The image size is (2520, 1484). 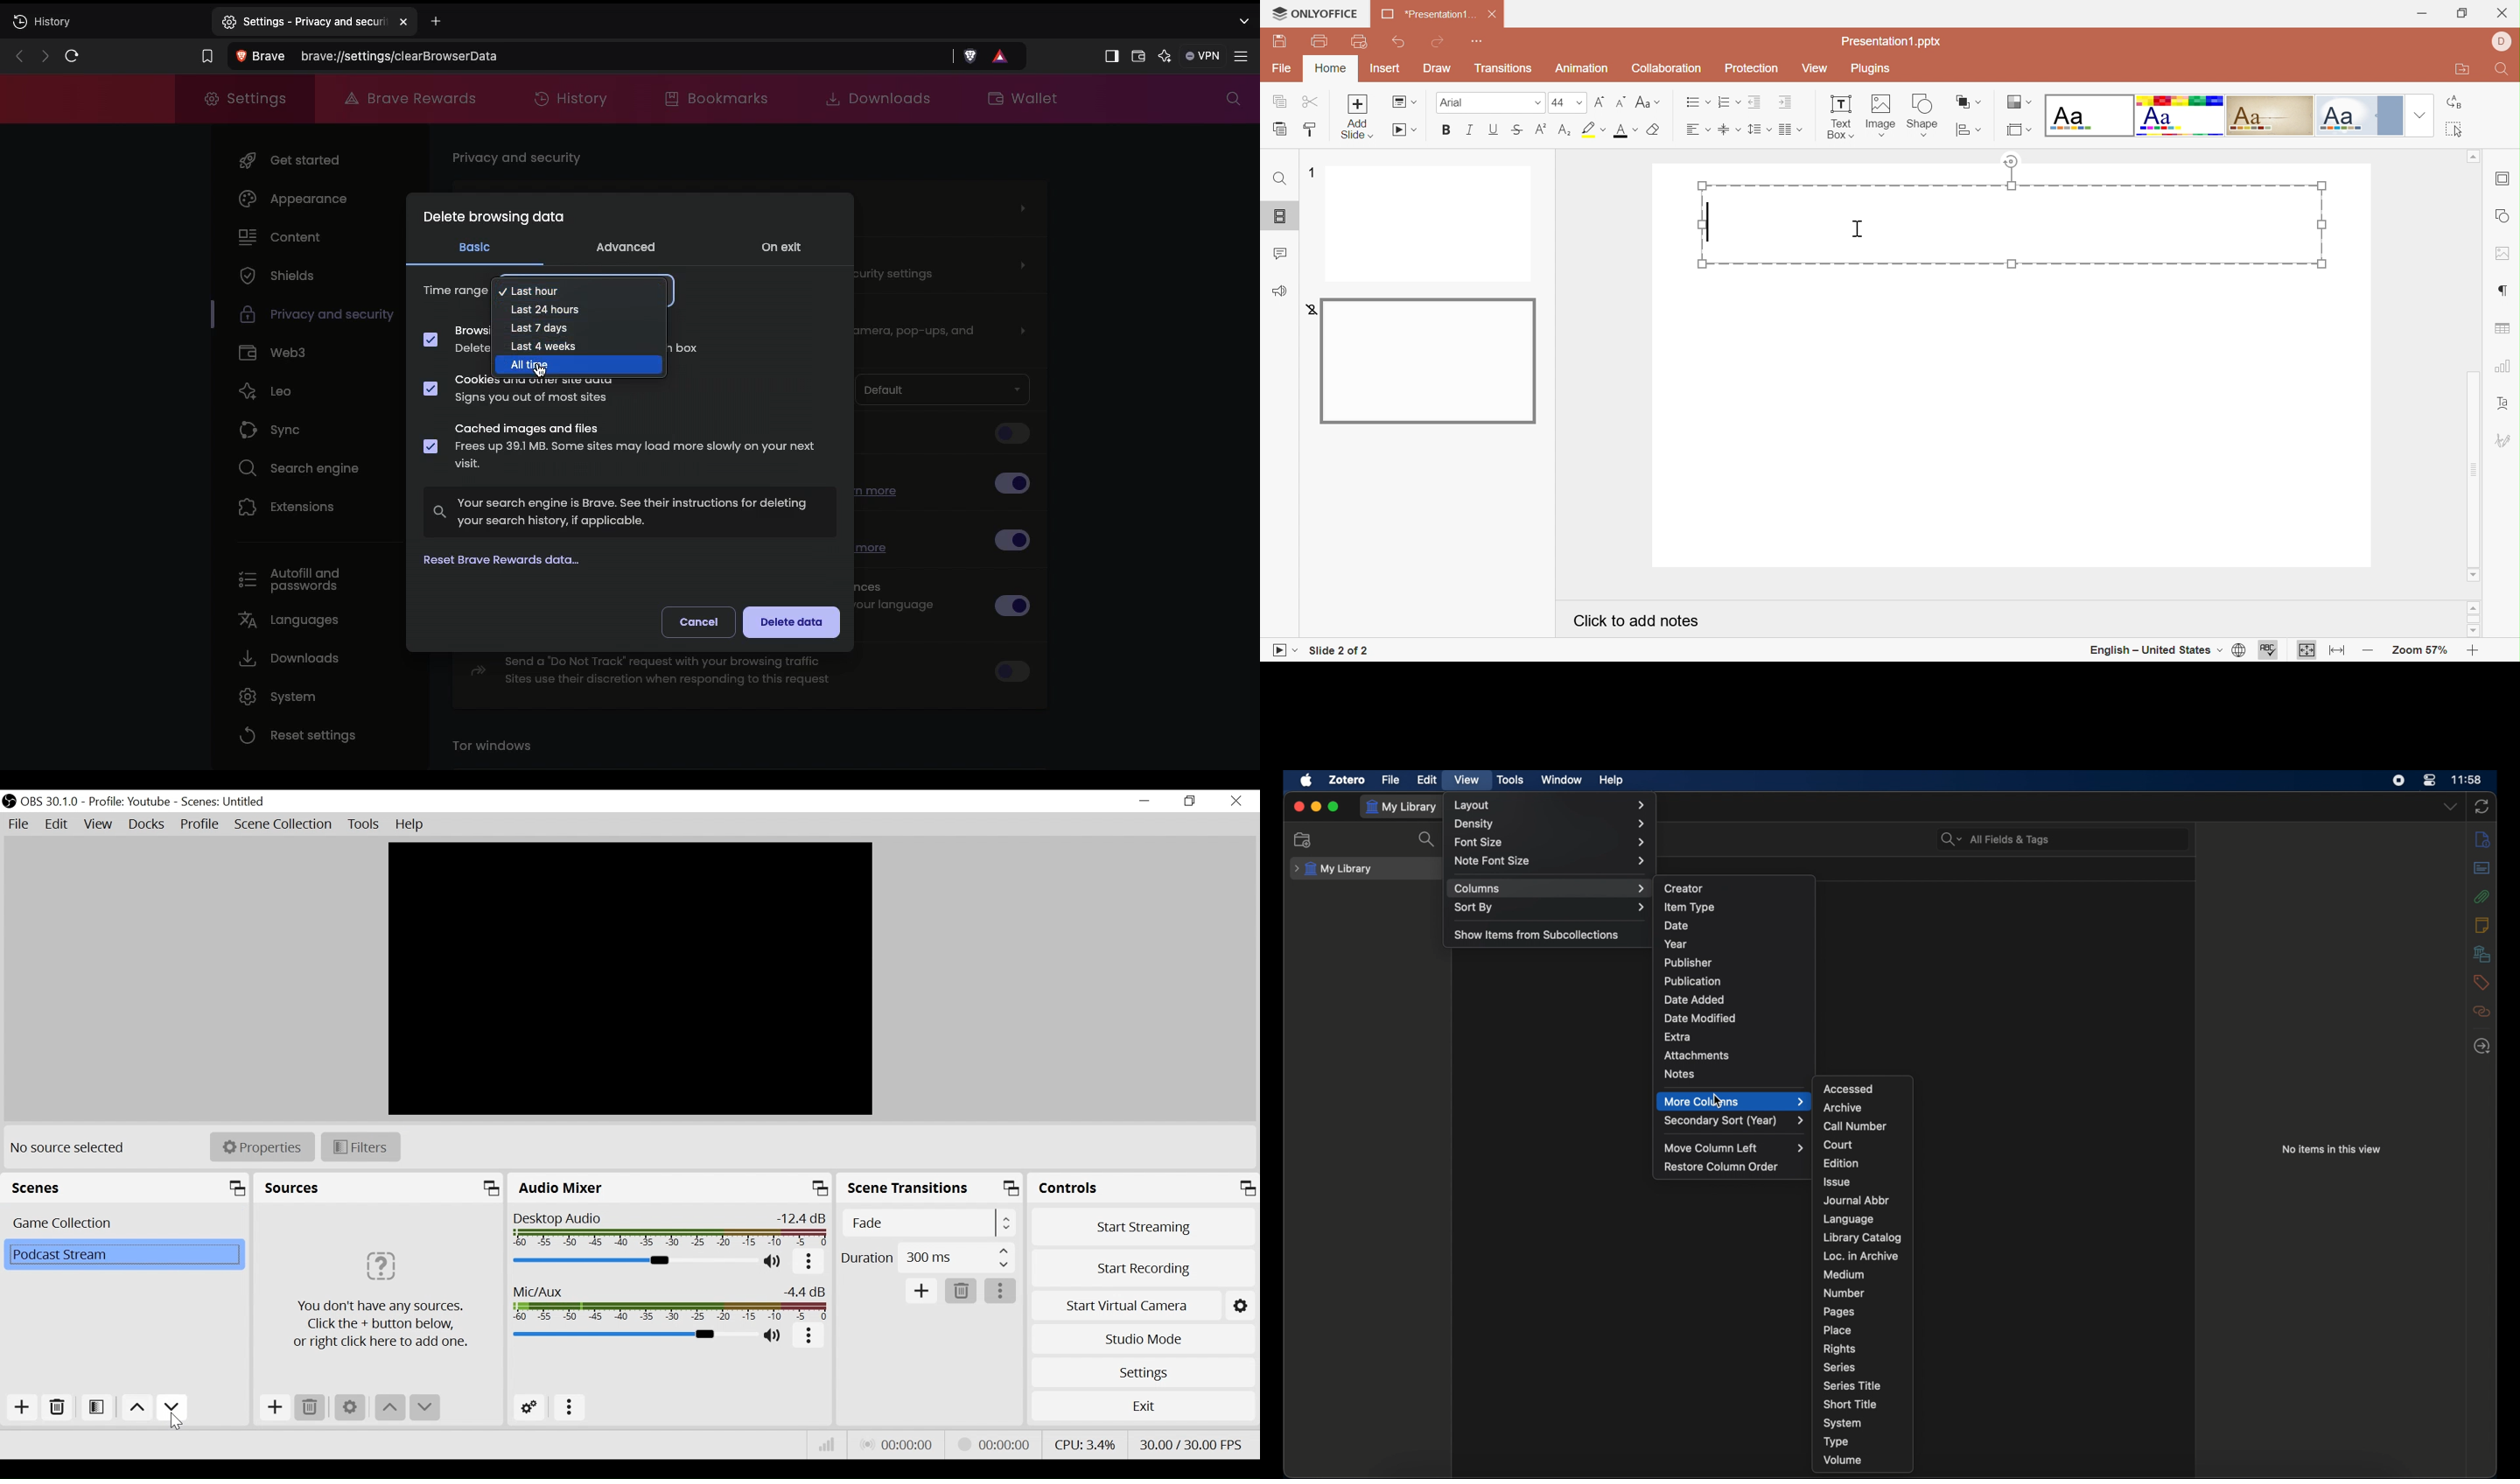 What do you see at coordinates (364, 825) in the screenshot?
I see `Tools` at bounding box center [364, 825].